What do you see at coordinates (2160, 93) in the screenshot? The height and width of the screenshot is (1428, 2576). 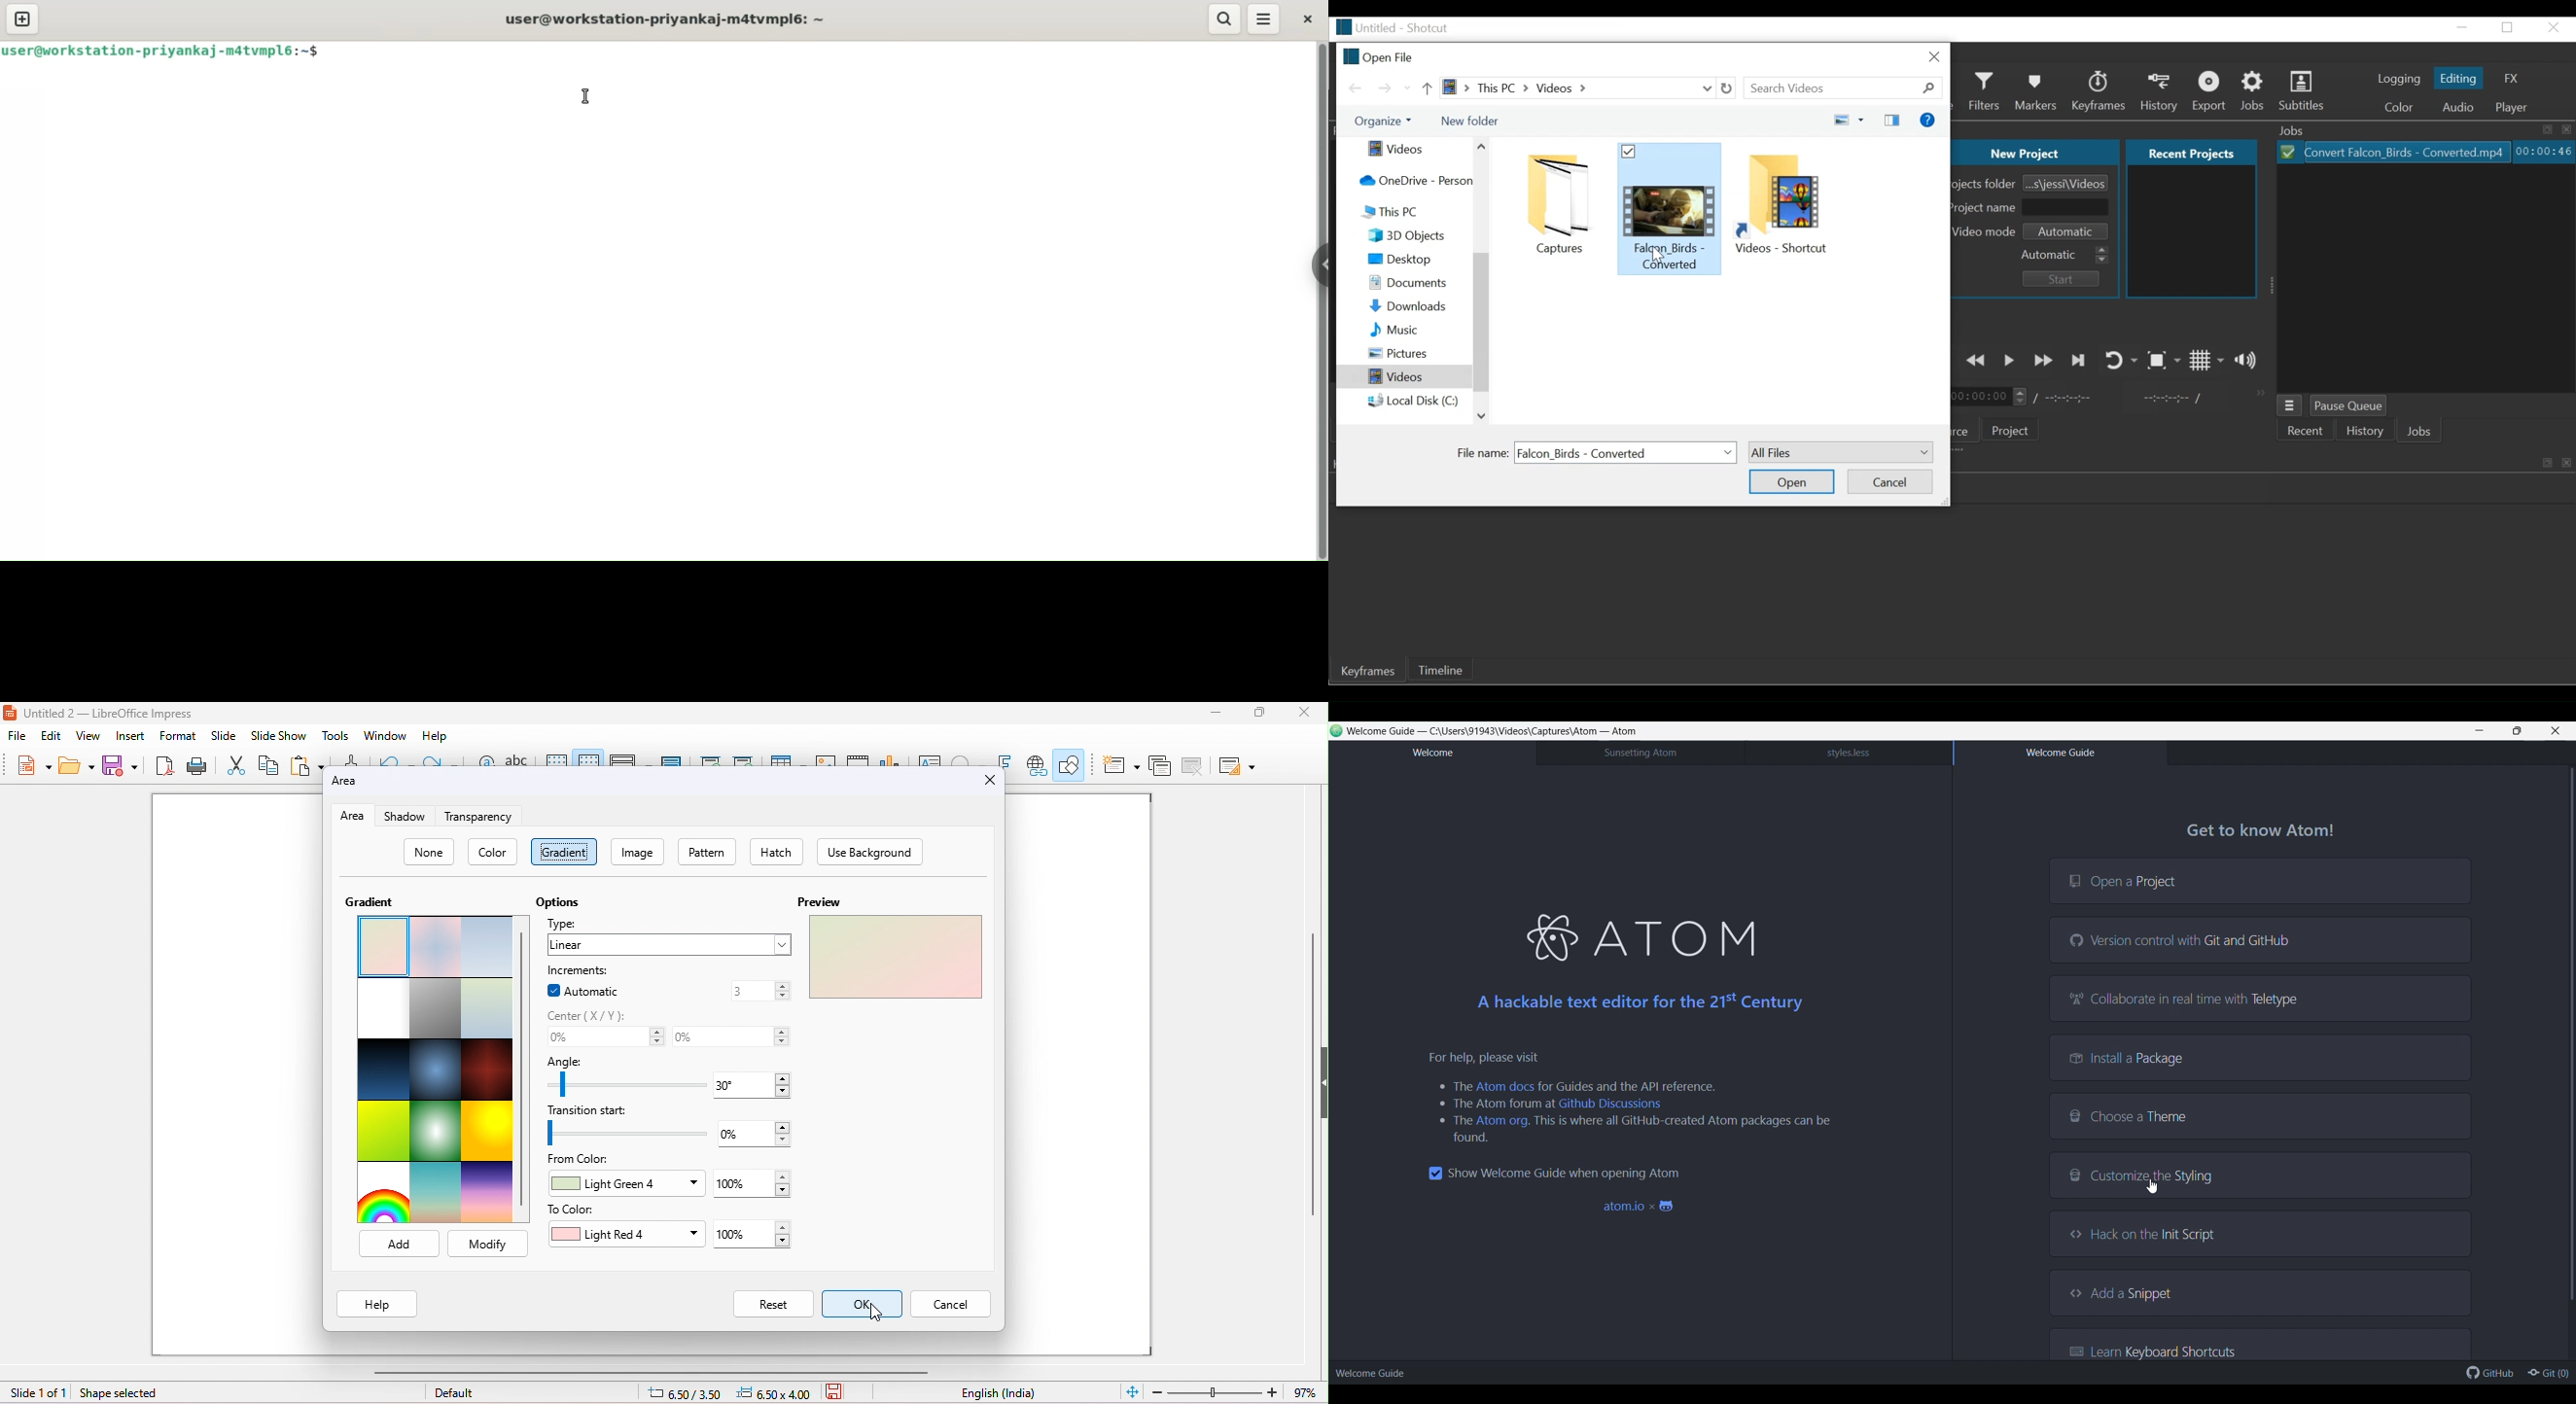 I see `History` at bounding box center [2160, 93].